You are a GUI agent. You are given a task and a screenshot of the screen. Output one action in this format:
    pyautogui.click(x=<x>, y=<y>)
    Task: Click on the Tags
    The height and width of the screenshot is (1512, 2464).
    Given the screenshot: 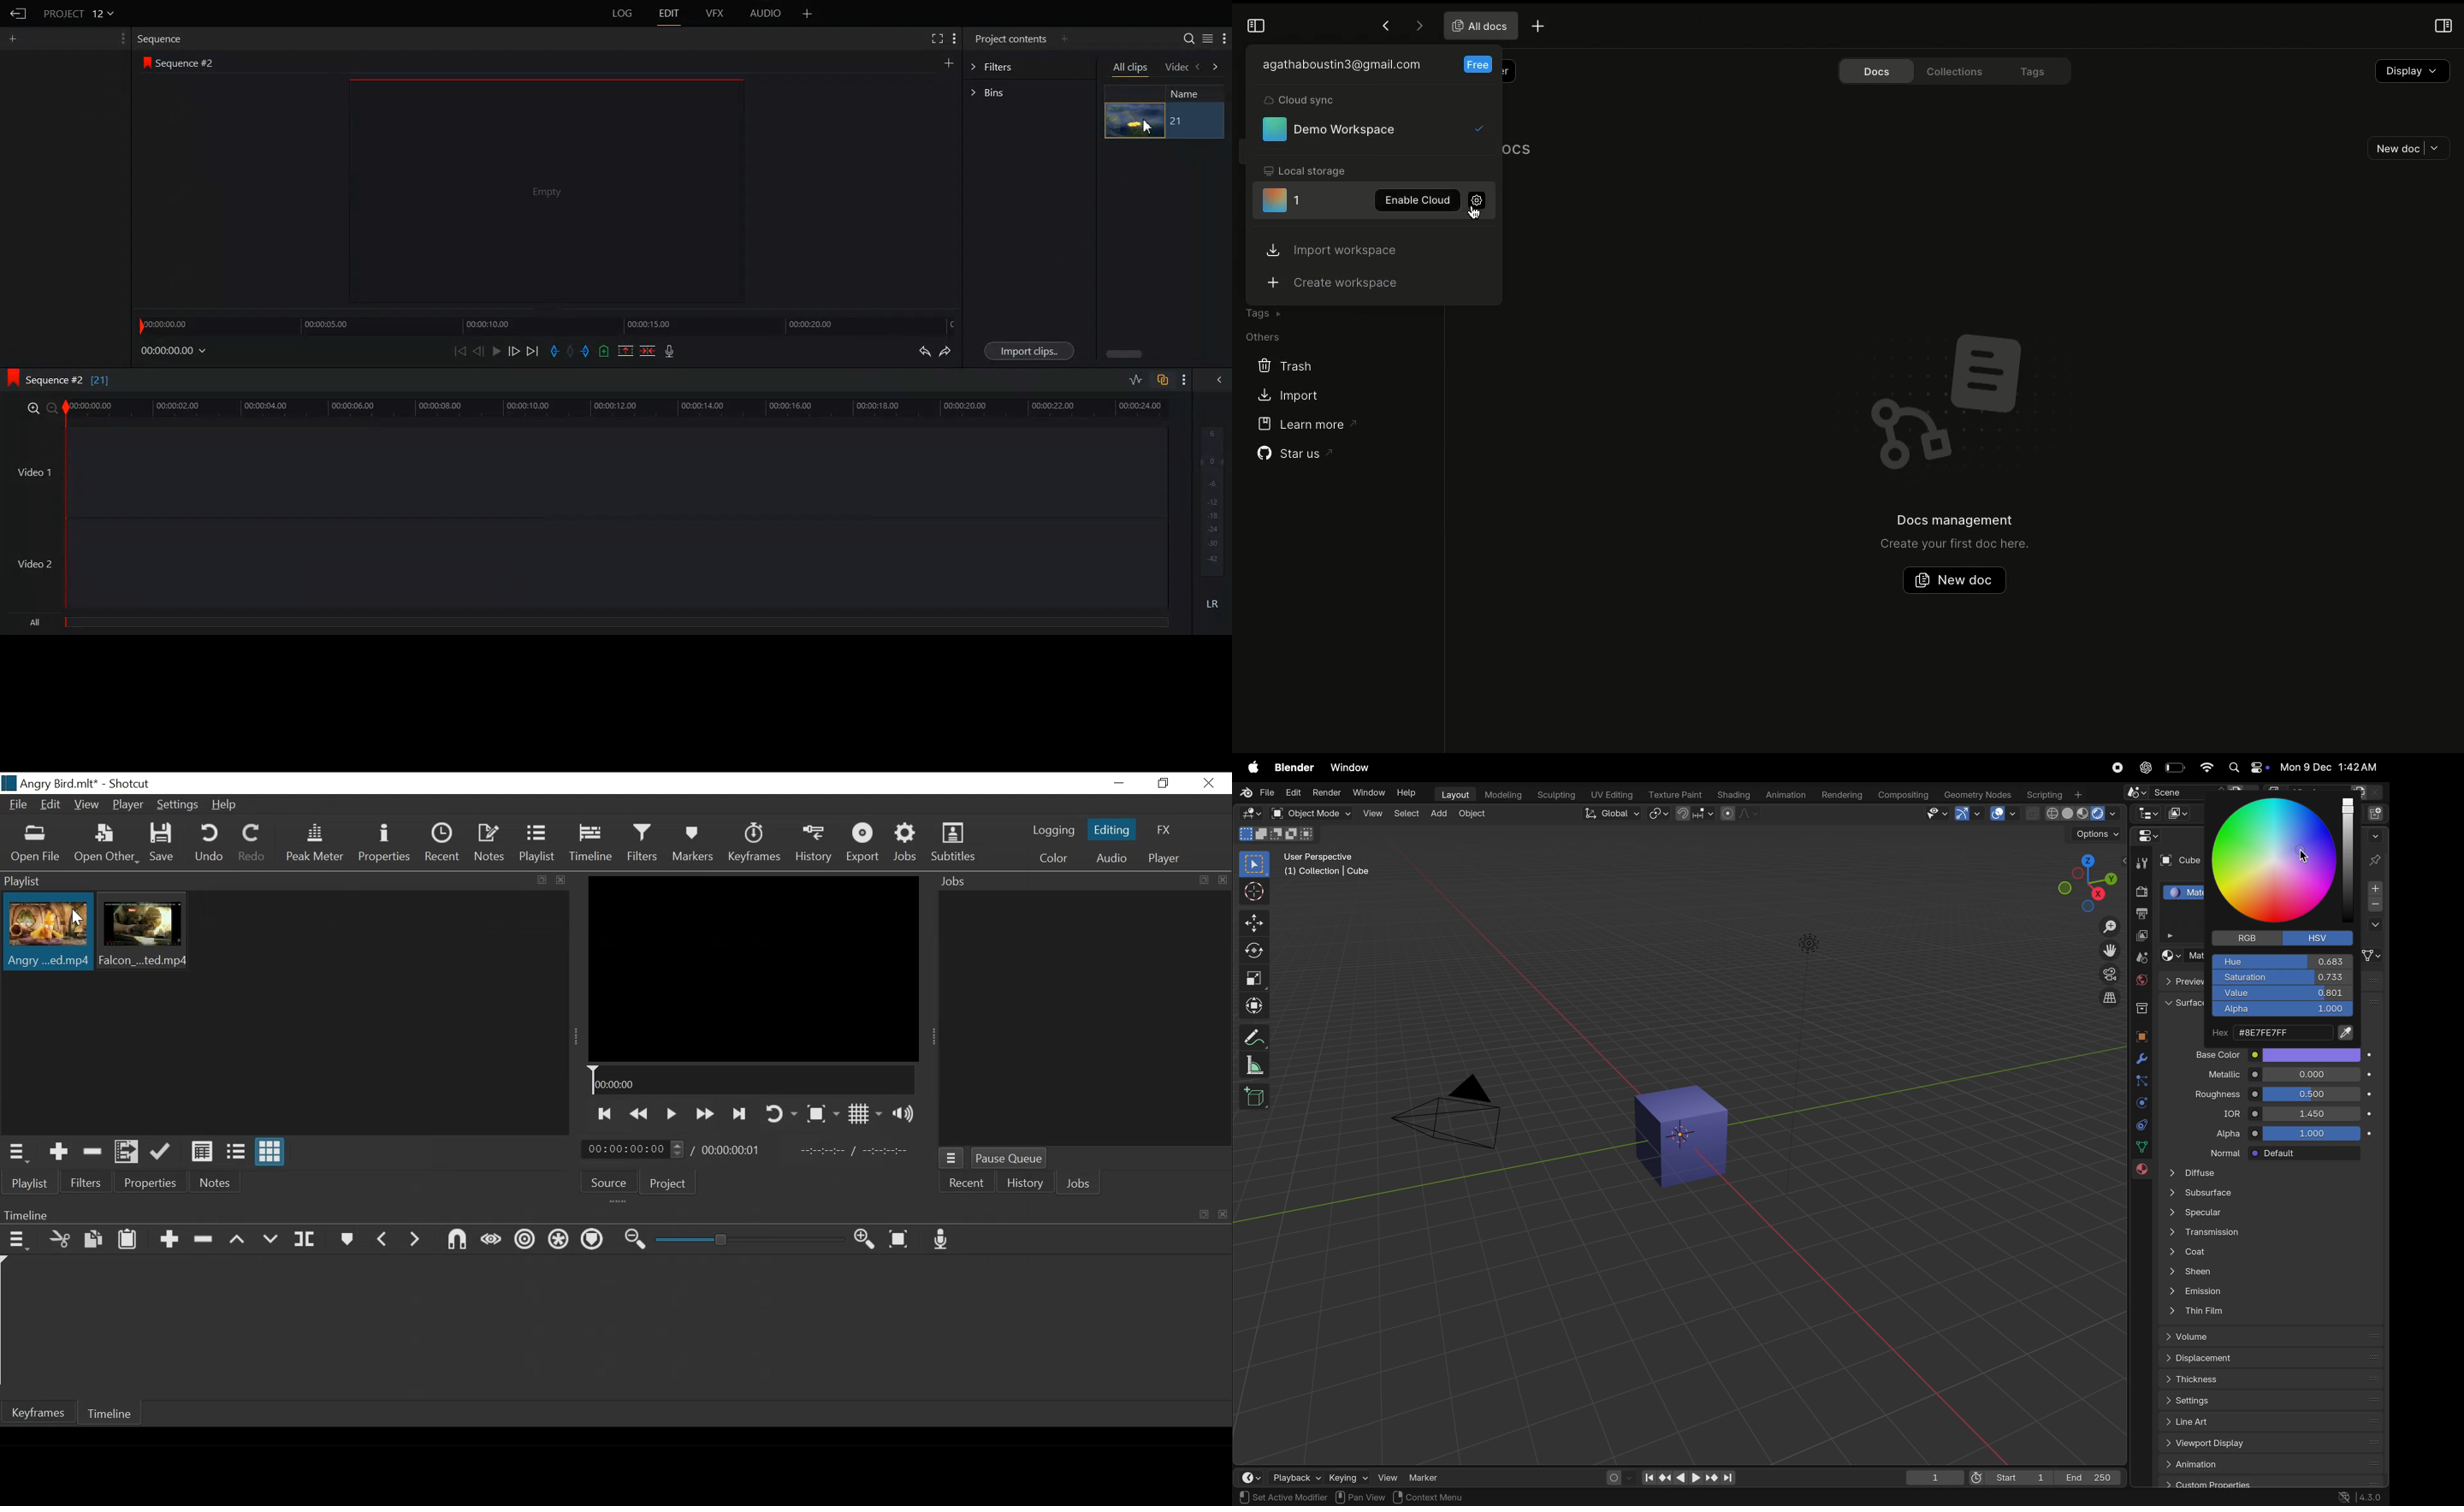 What is the action you would take?
    pyautogui.click(x=2041, y=72)
    